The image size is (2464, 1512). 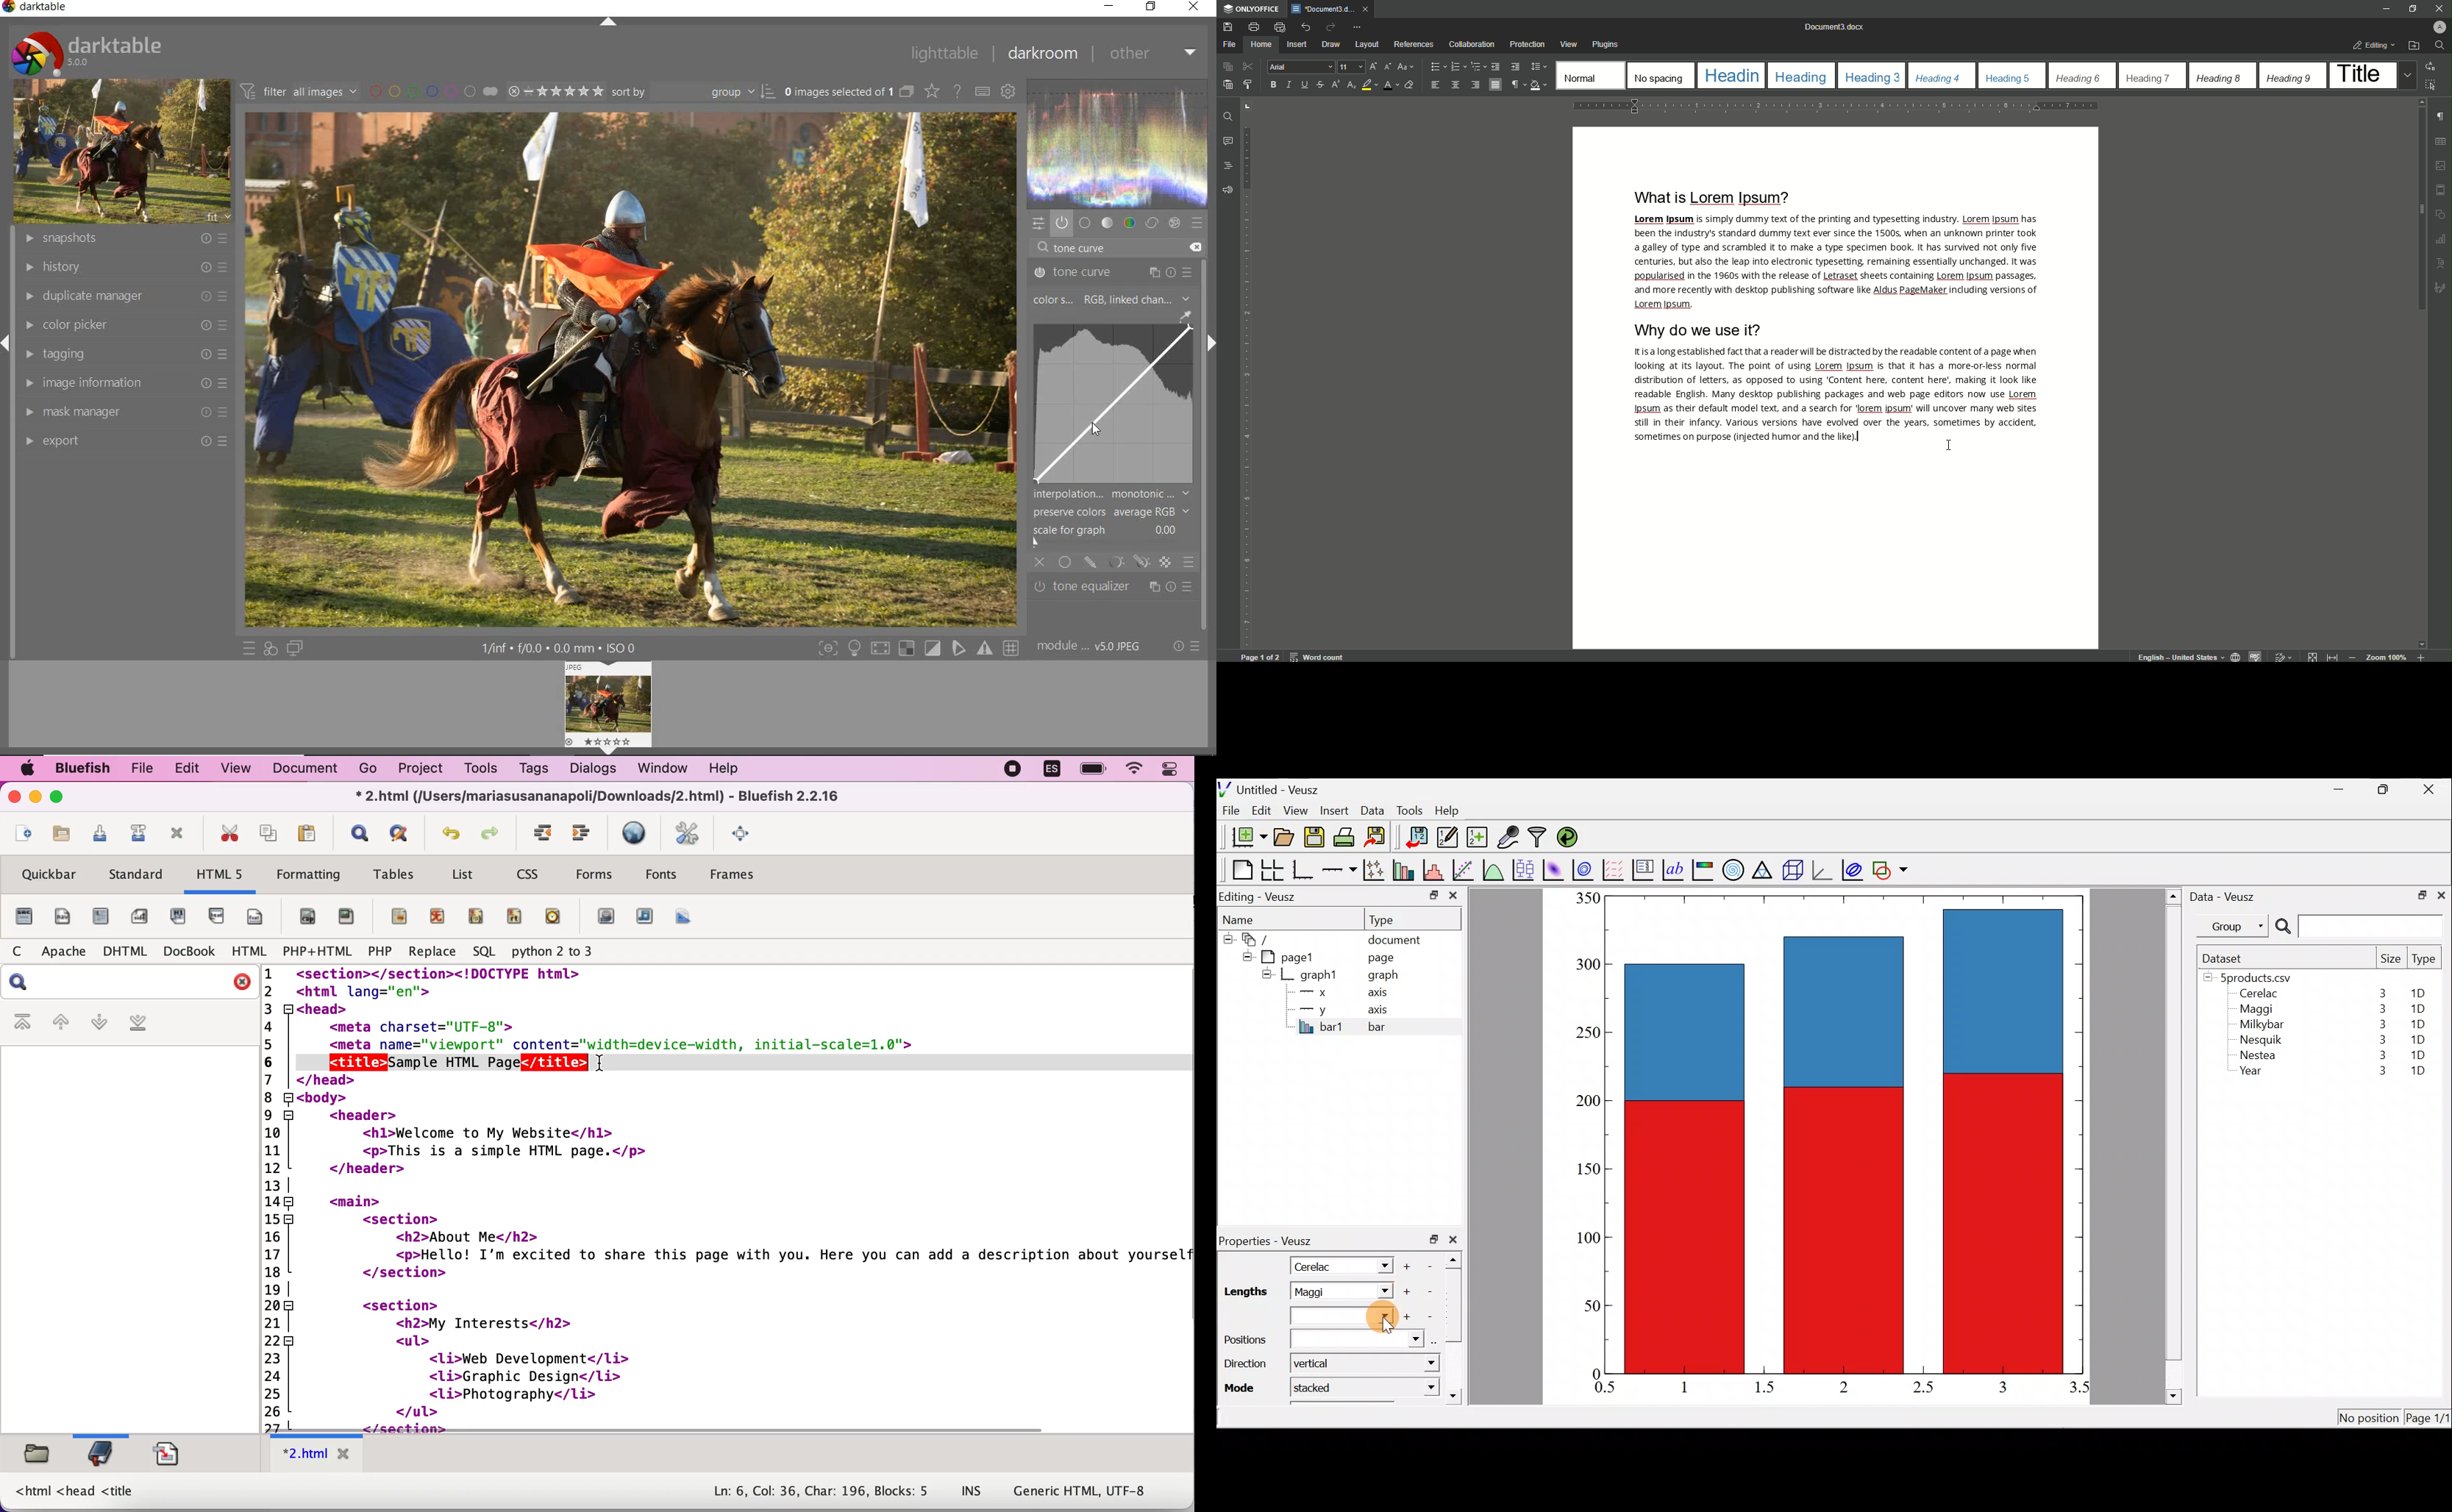 I want to click on effect, so click(x=1173, y=223).